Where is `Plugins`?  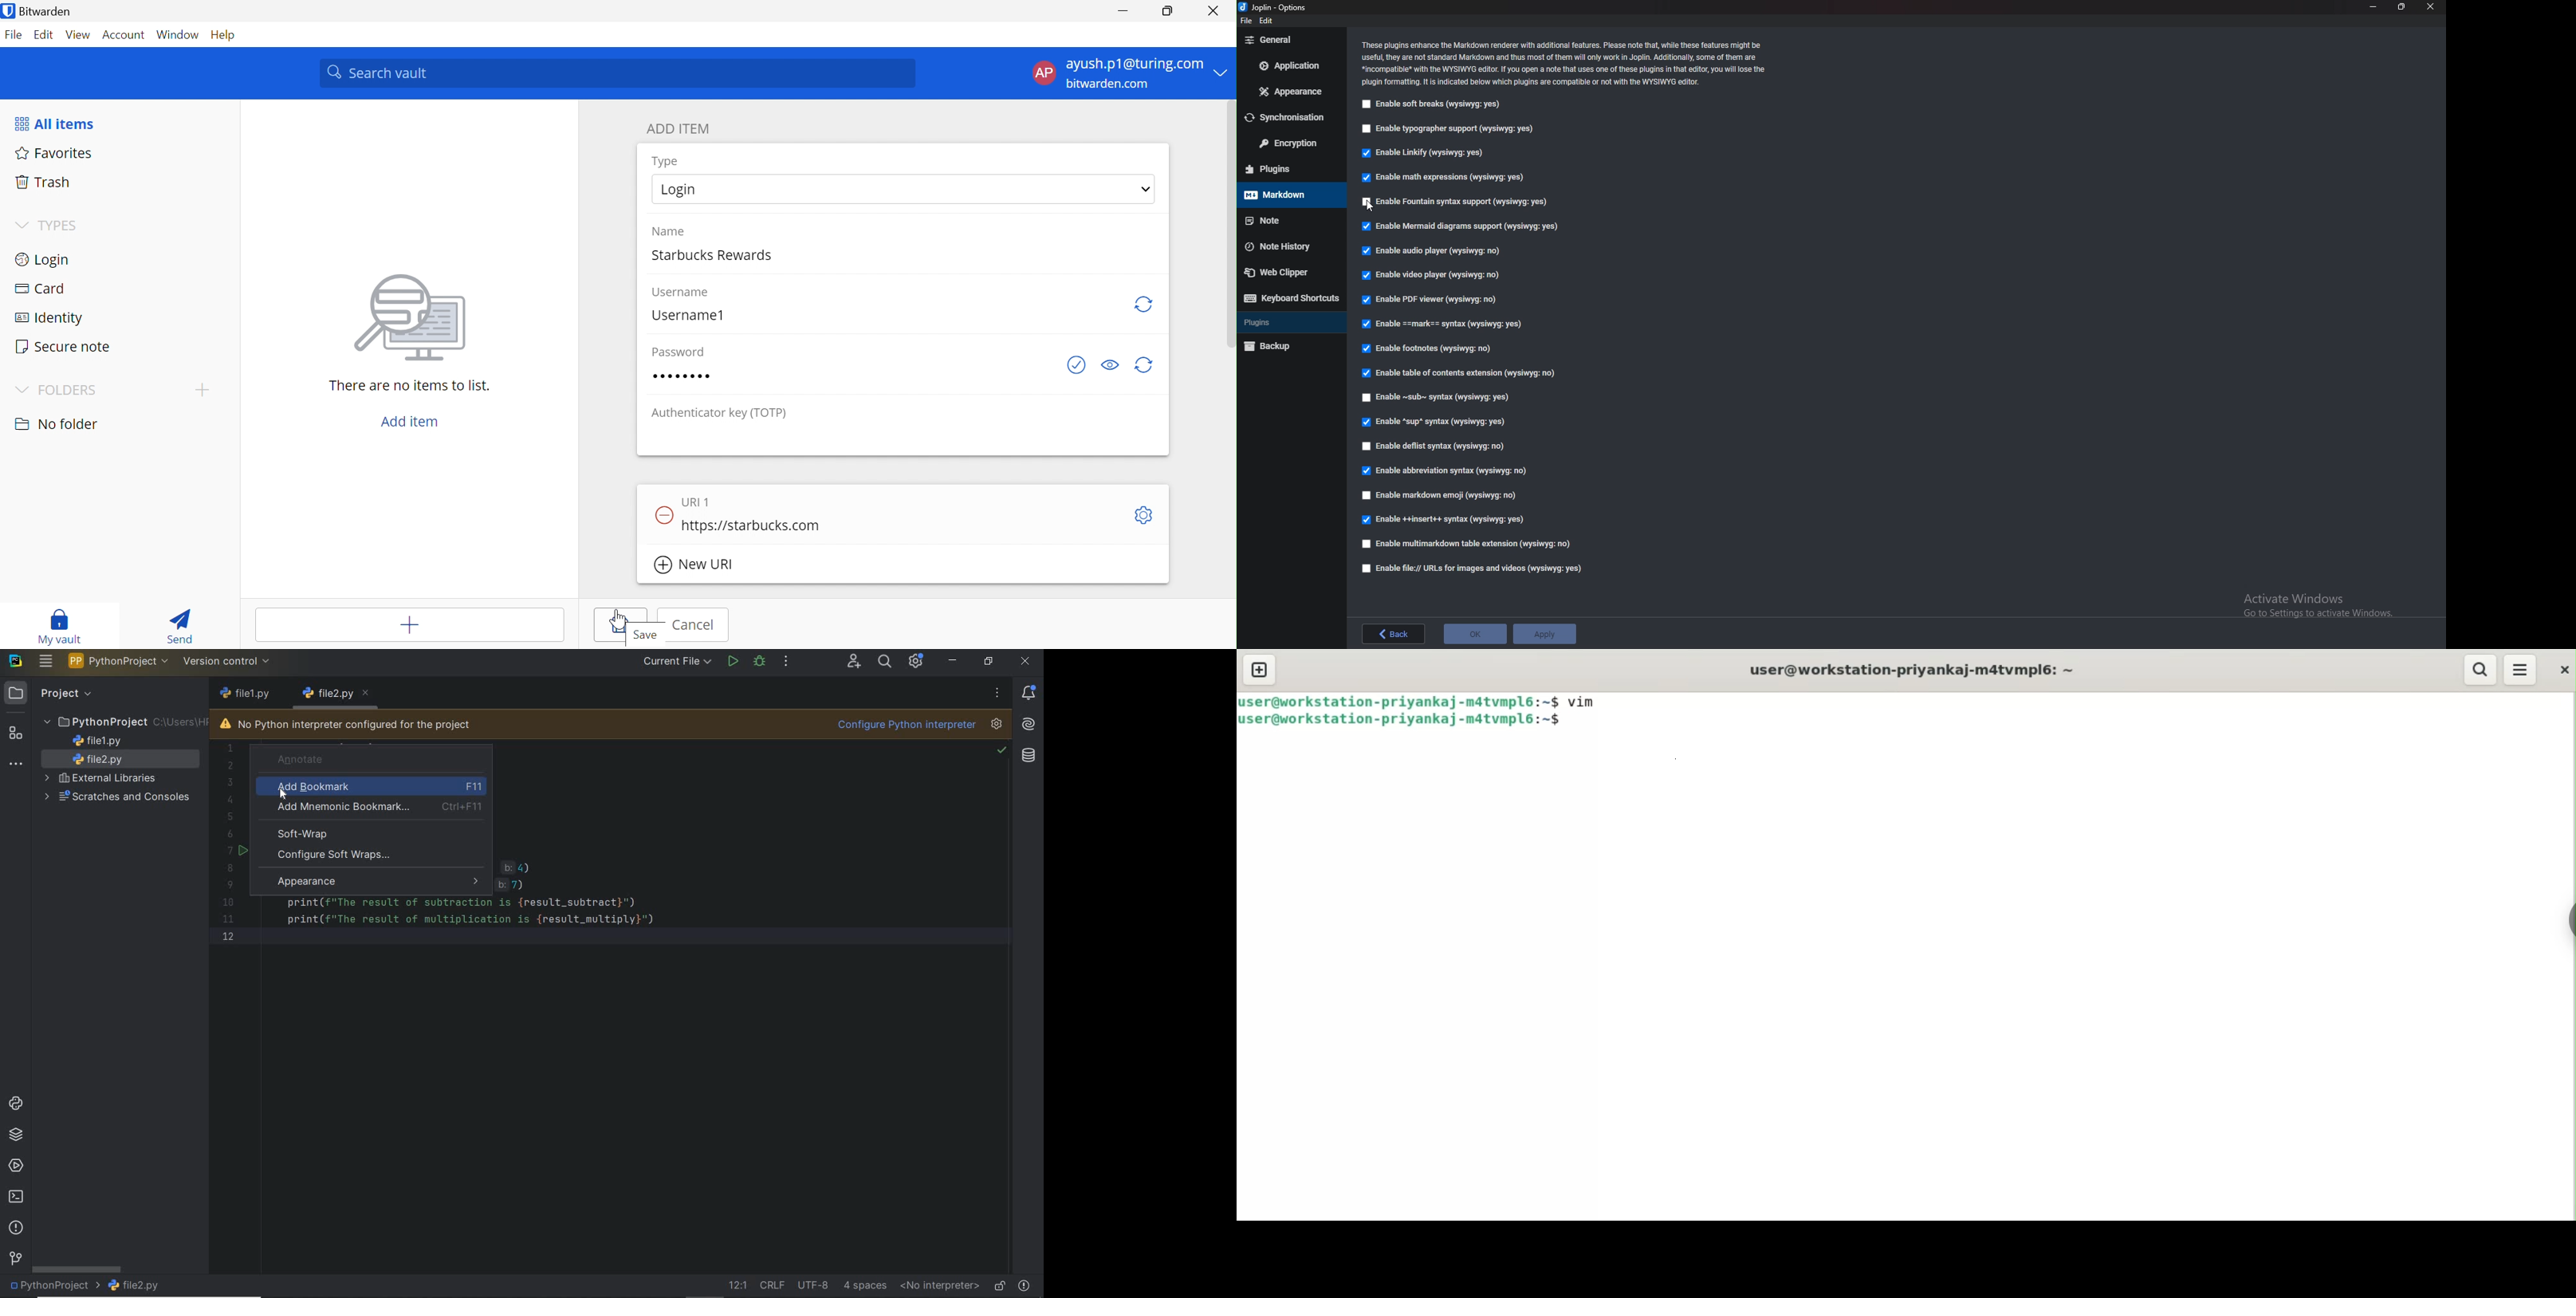
Plugins is located at coordinates (1286, 168).